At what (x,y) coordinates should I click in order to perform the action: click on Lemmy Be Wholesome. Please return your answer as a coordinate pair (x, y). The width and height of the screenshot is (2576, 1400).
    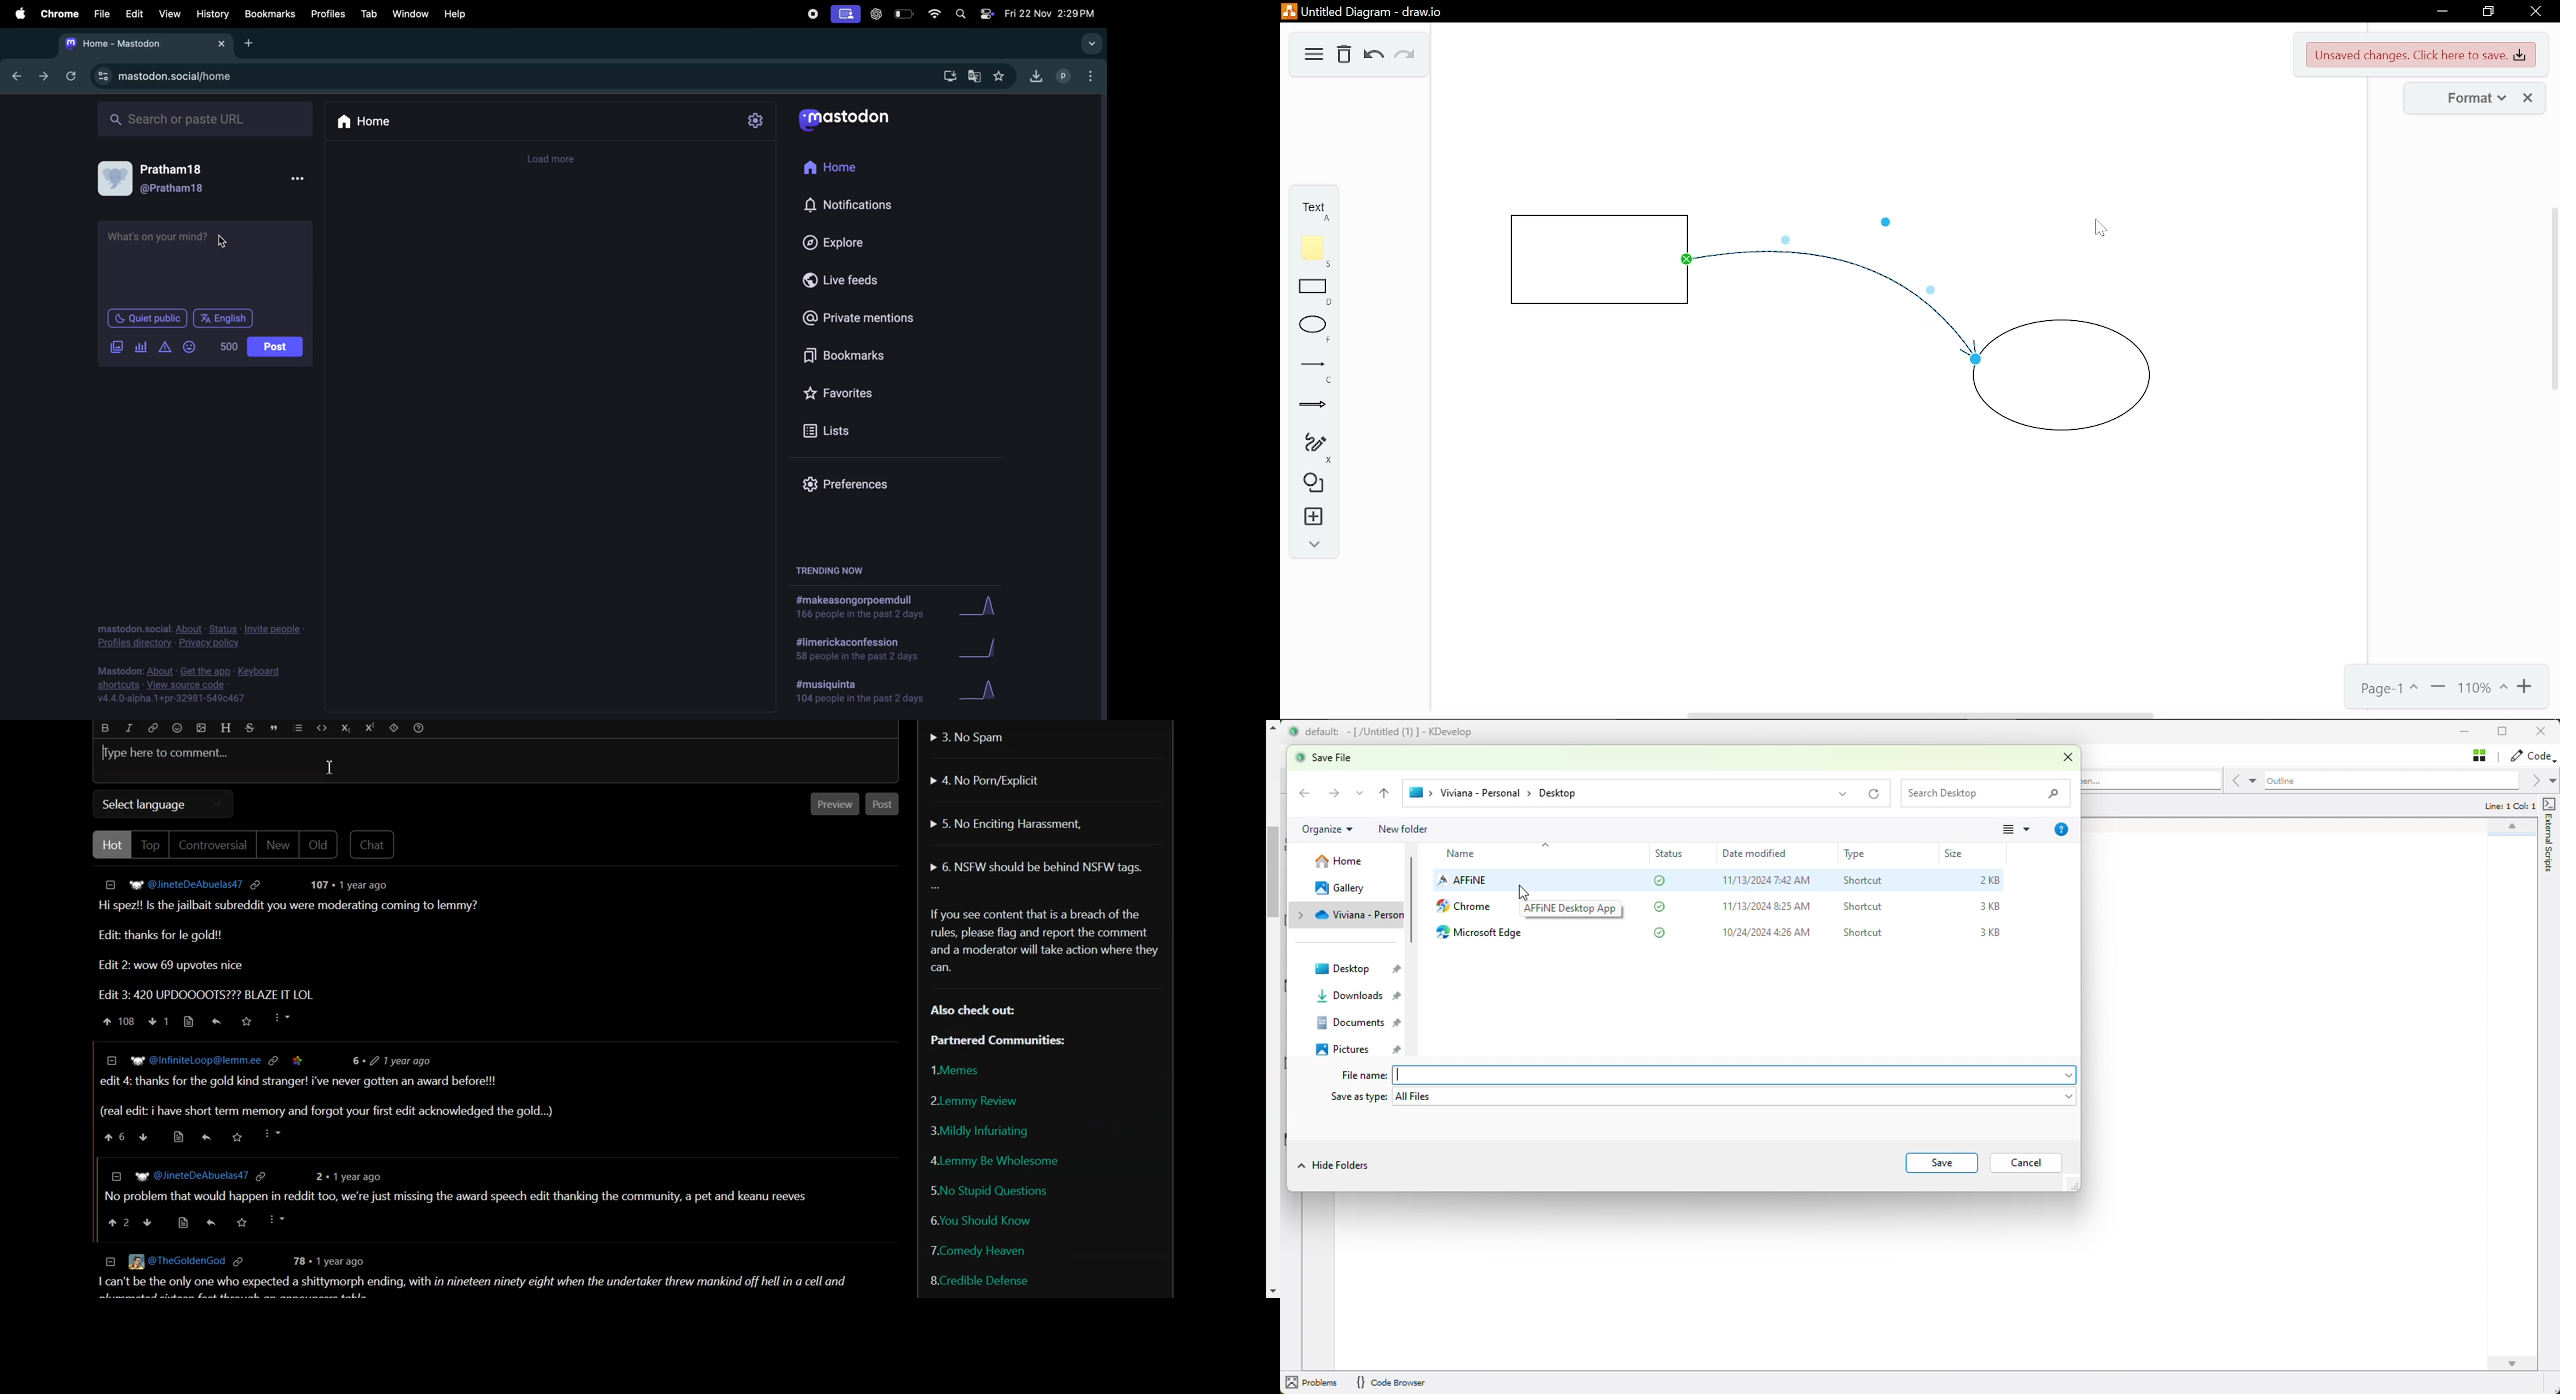
    Looking at the image, I should click on (994, 1161).